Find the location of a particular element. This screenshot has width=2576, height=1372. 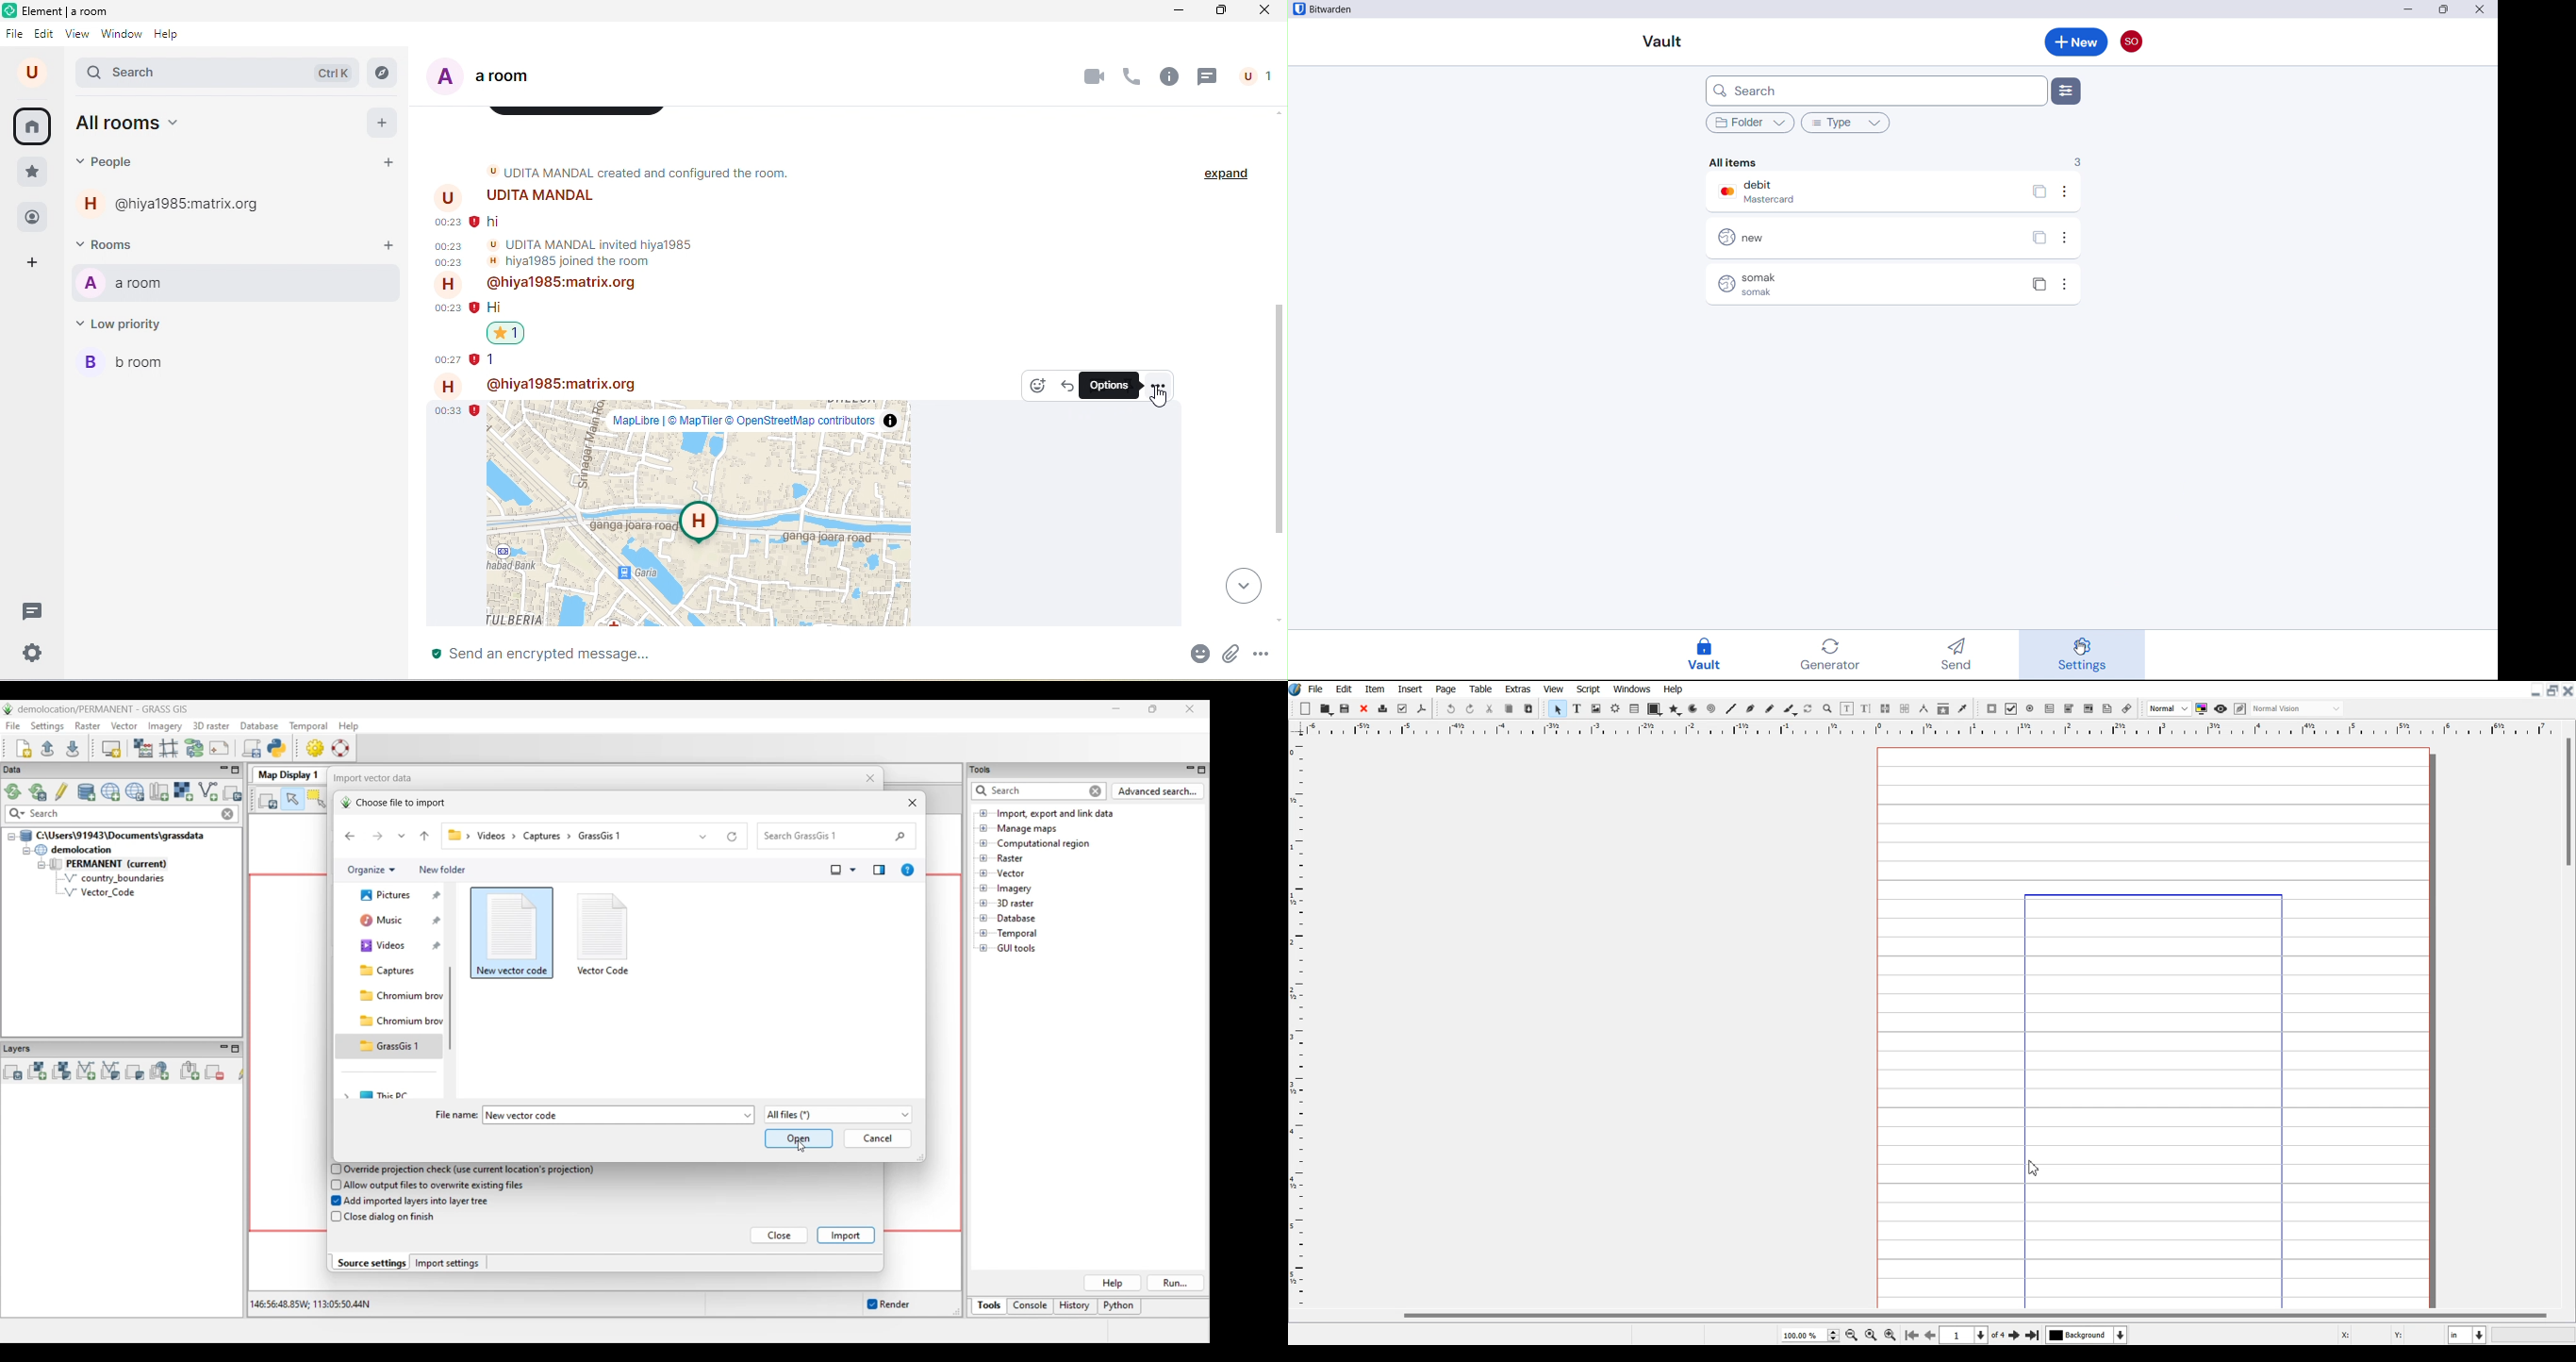

add rooms is located at coordinates (388, 247).